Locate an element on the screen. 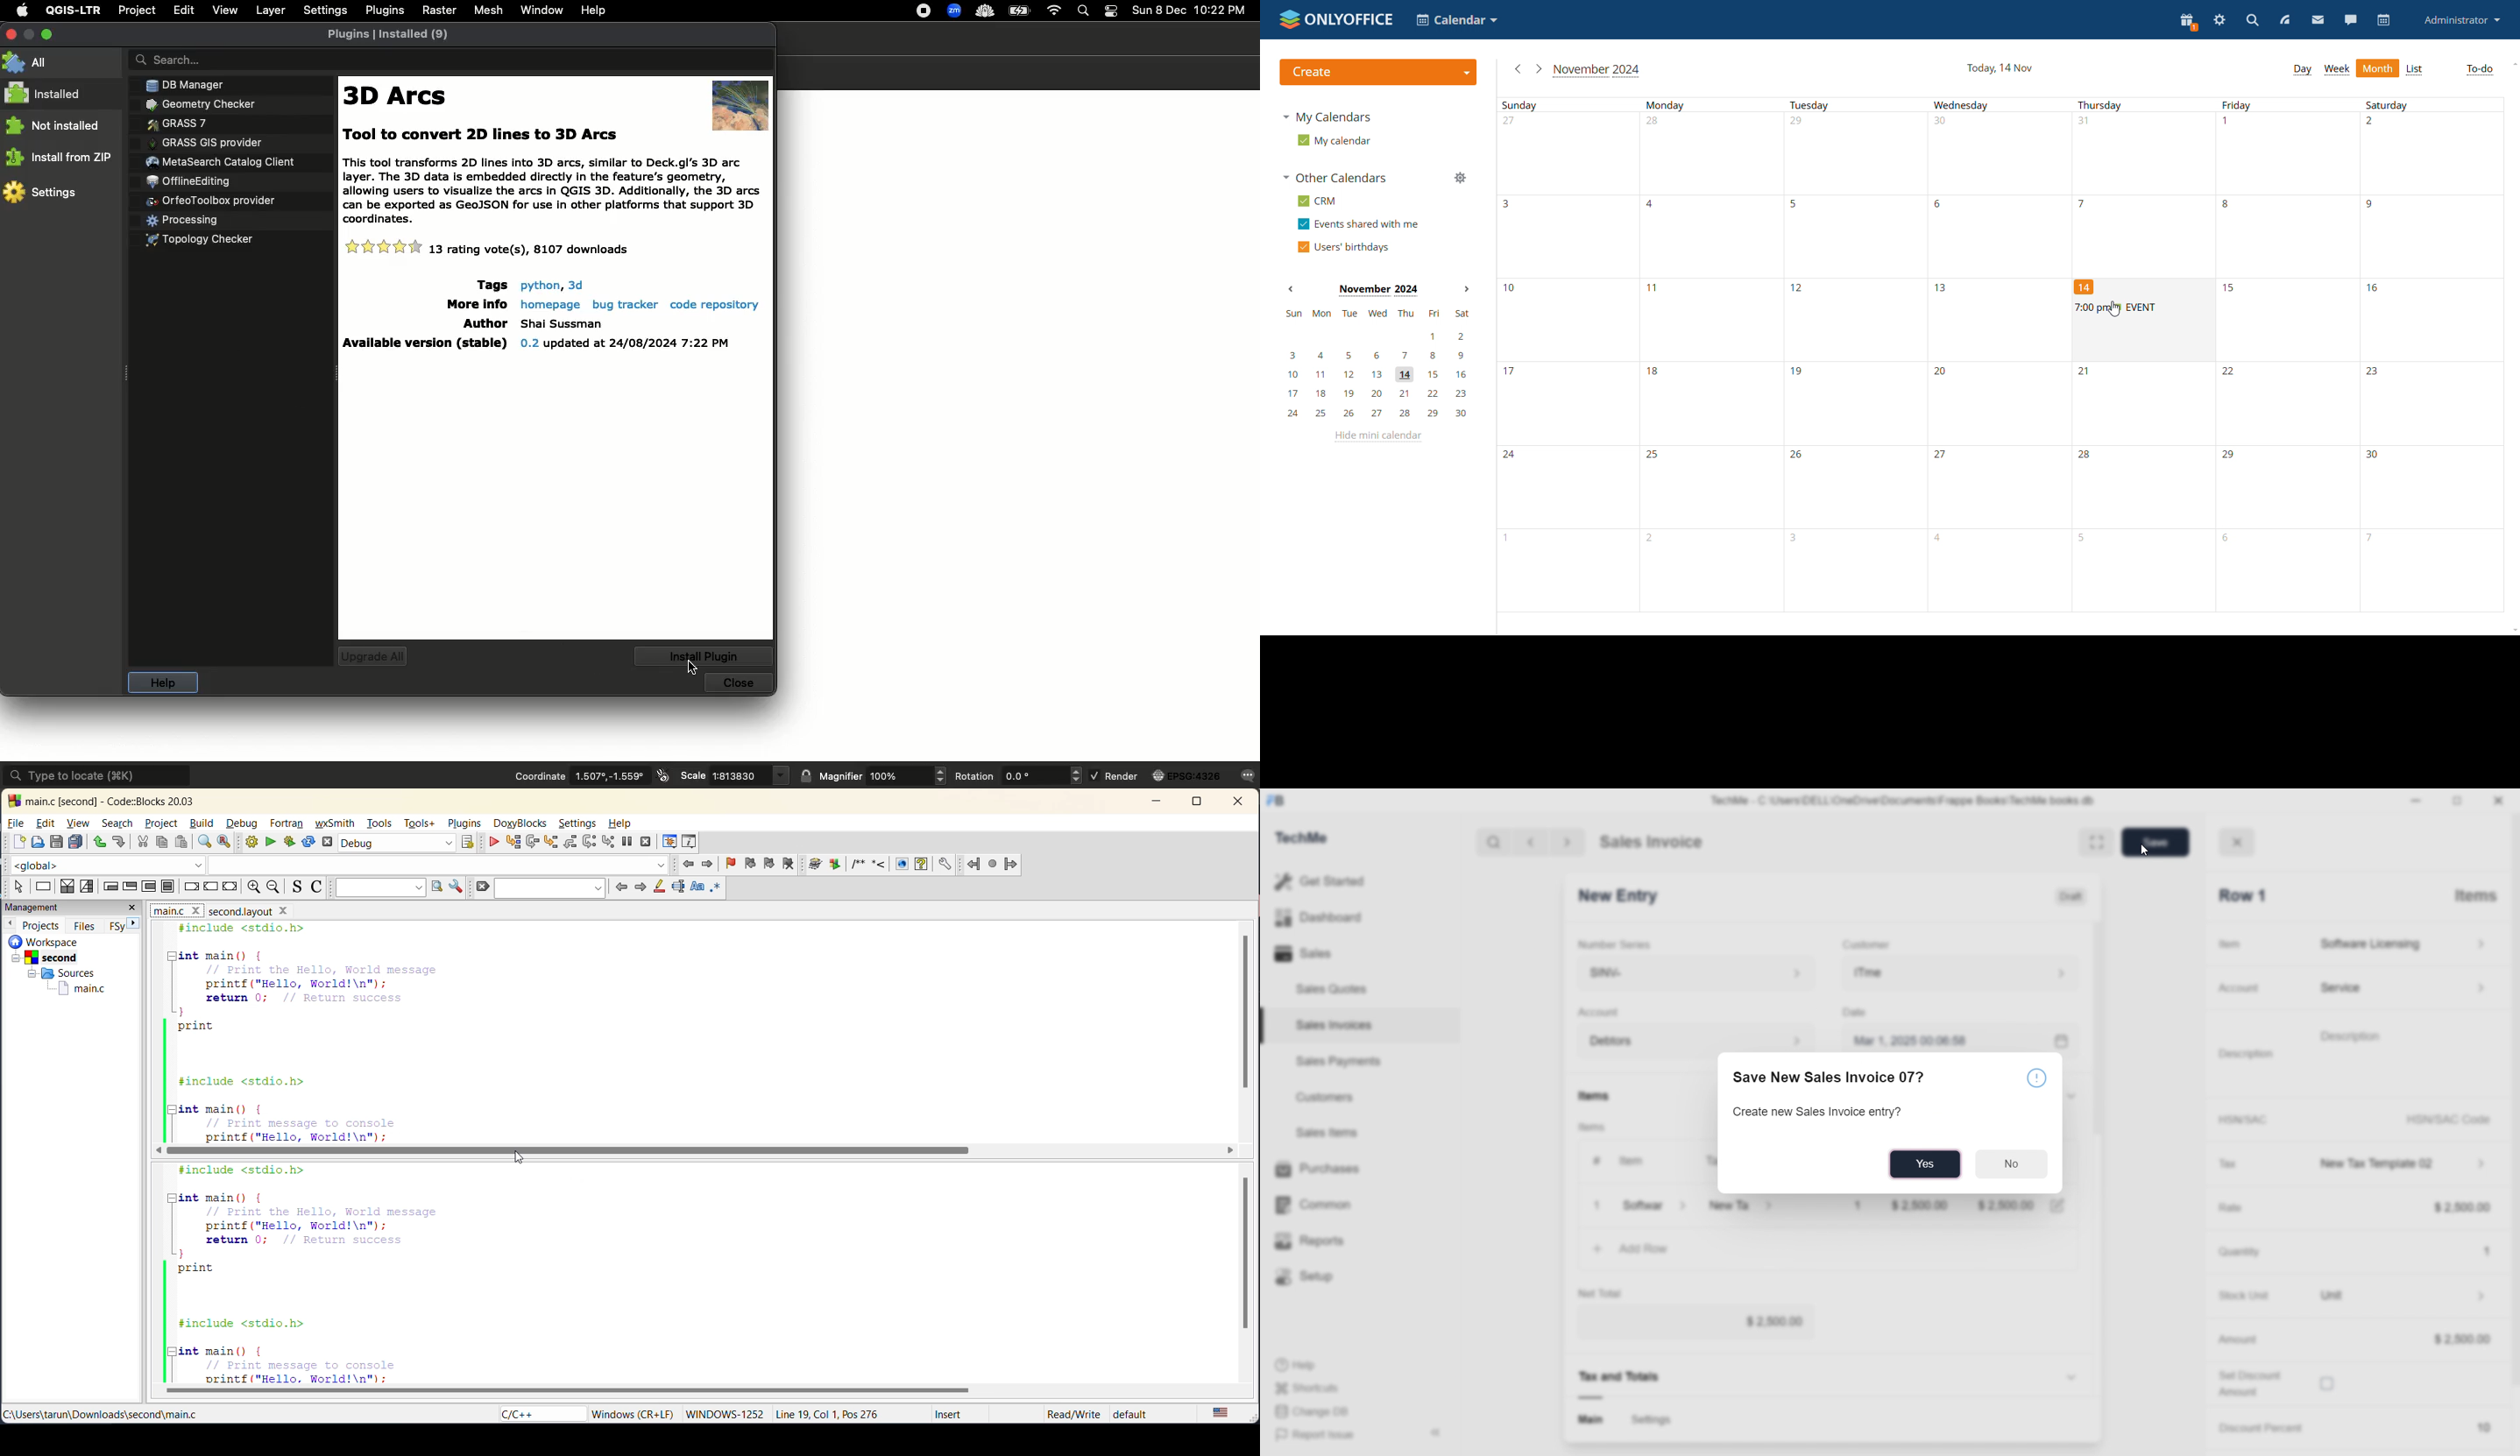 This screenshot has height=1456, width=2520. scroll up is located at coordinates (2512, 64).